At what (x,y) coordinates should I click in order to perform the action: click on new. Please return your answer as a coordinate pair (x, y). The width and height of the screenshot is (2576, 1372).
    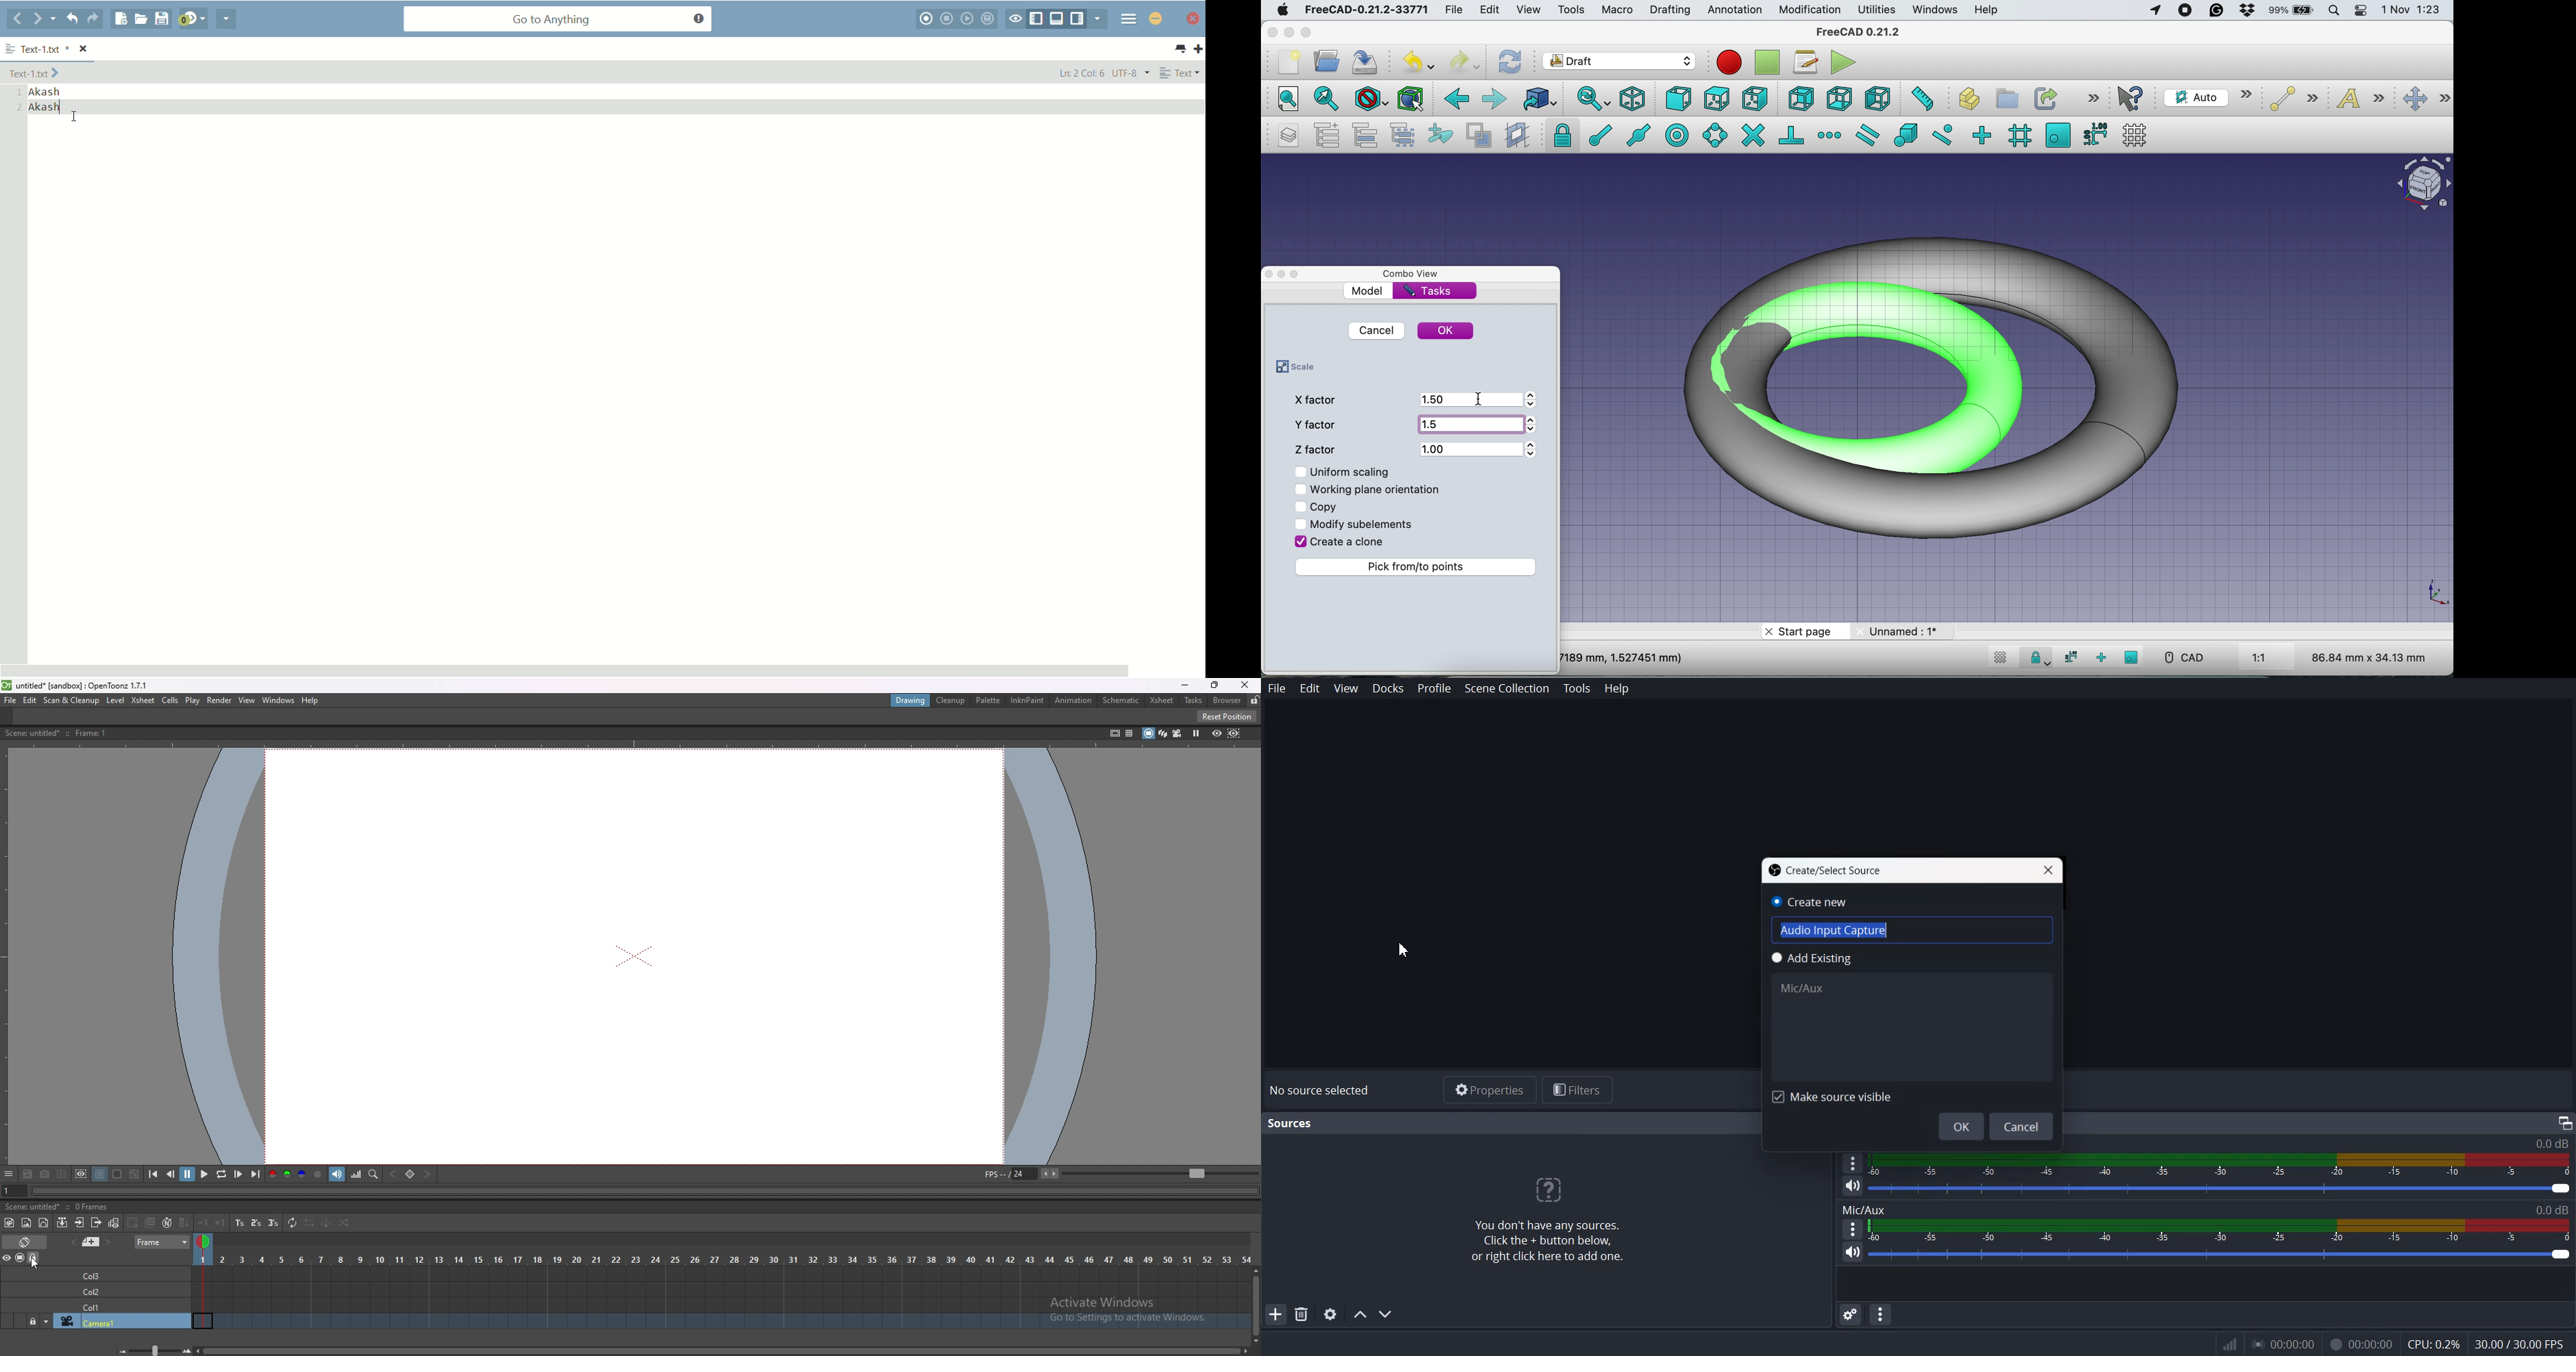
    Looking at the image, I should click on (1287, 62).